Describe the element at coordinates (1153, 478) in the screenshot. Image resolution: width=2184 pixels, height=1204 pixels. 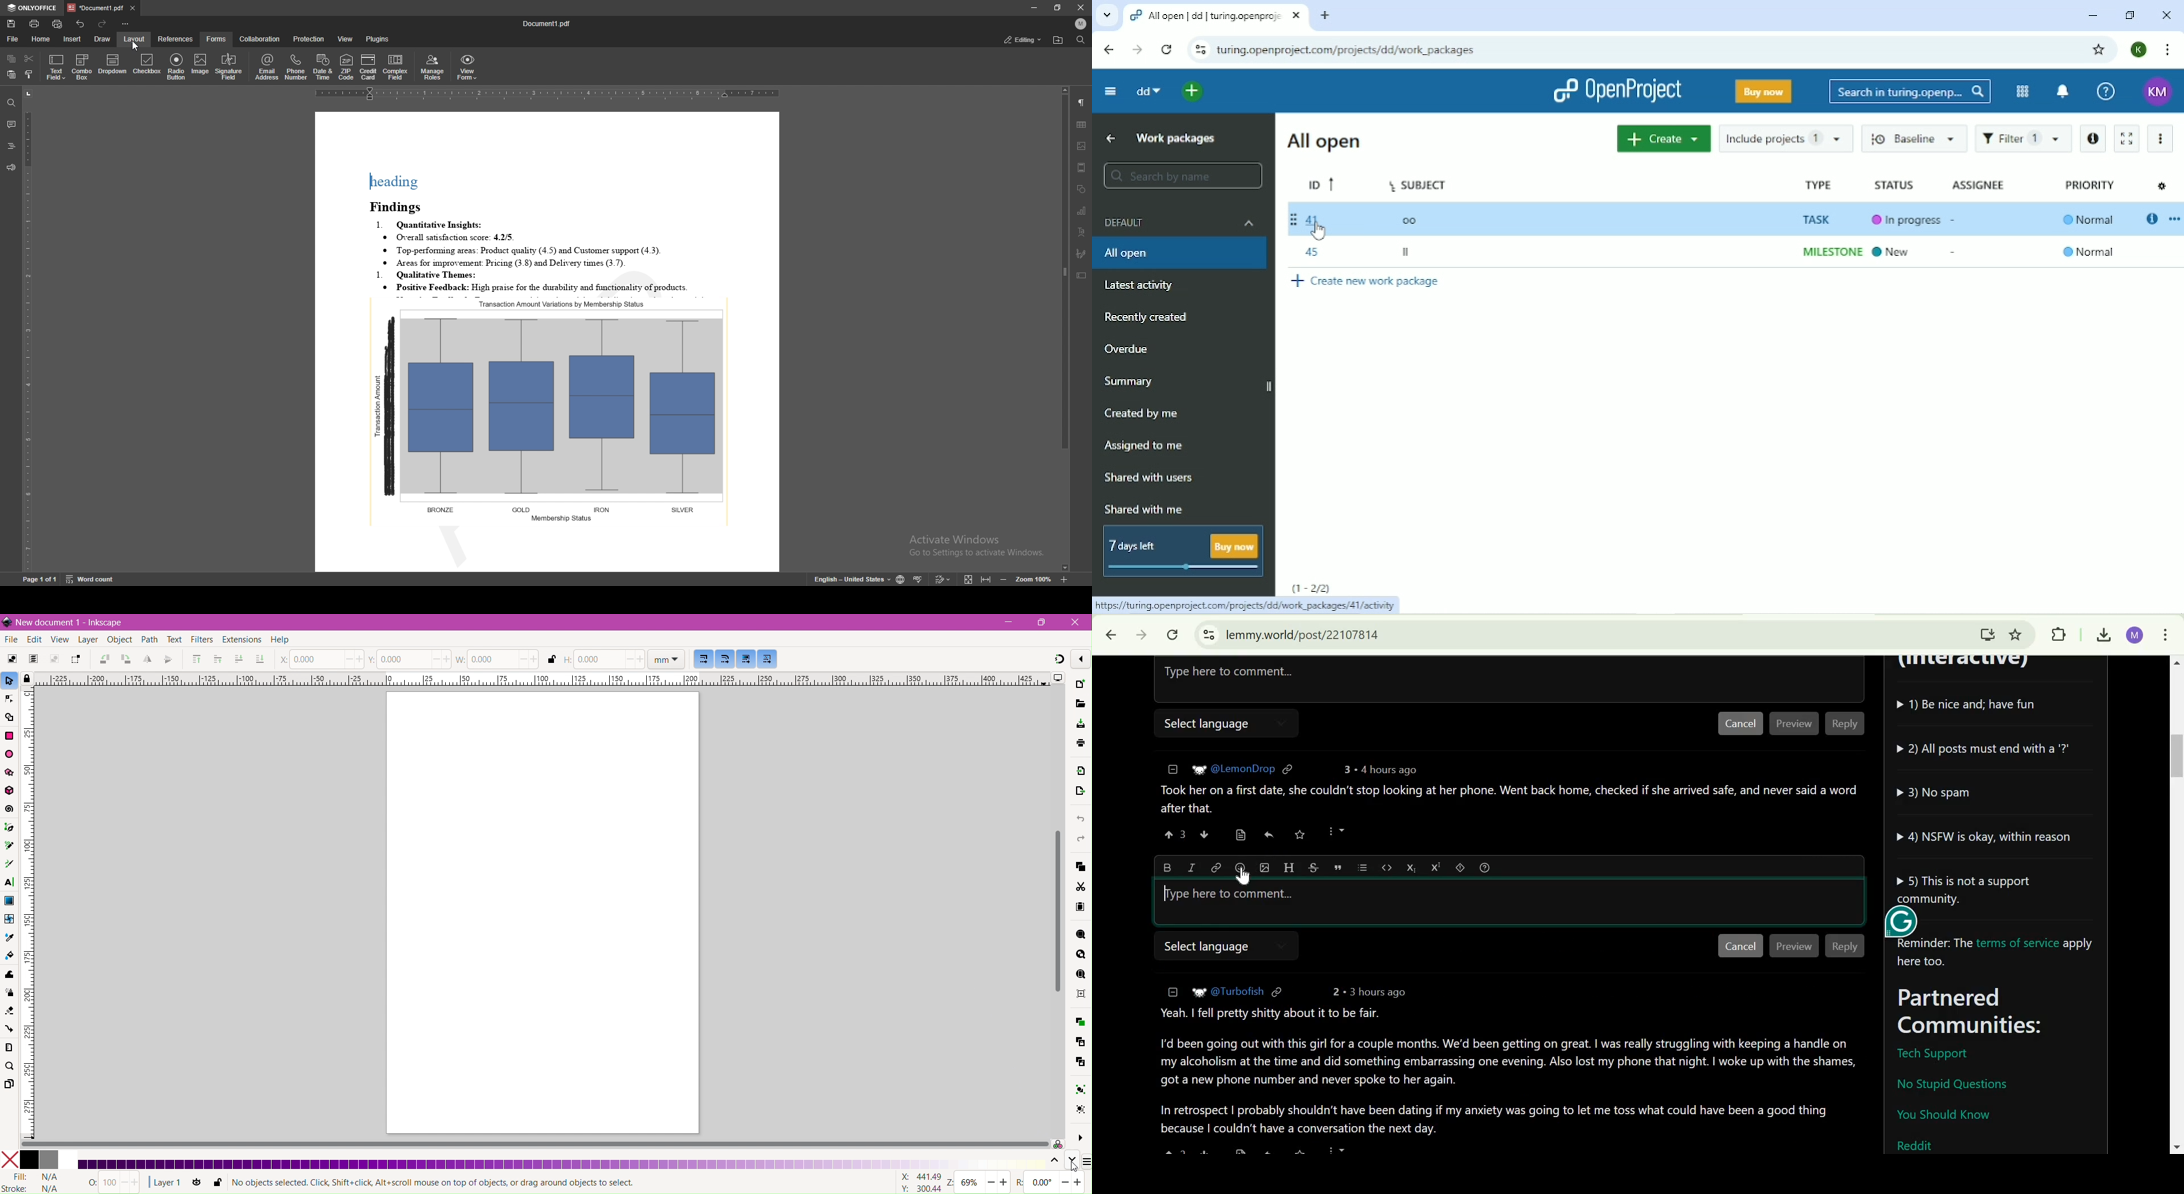
I see `Shared with users` at that location.